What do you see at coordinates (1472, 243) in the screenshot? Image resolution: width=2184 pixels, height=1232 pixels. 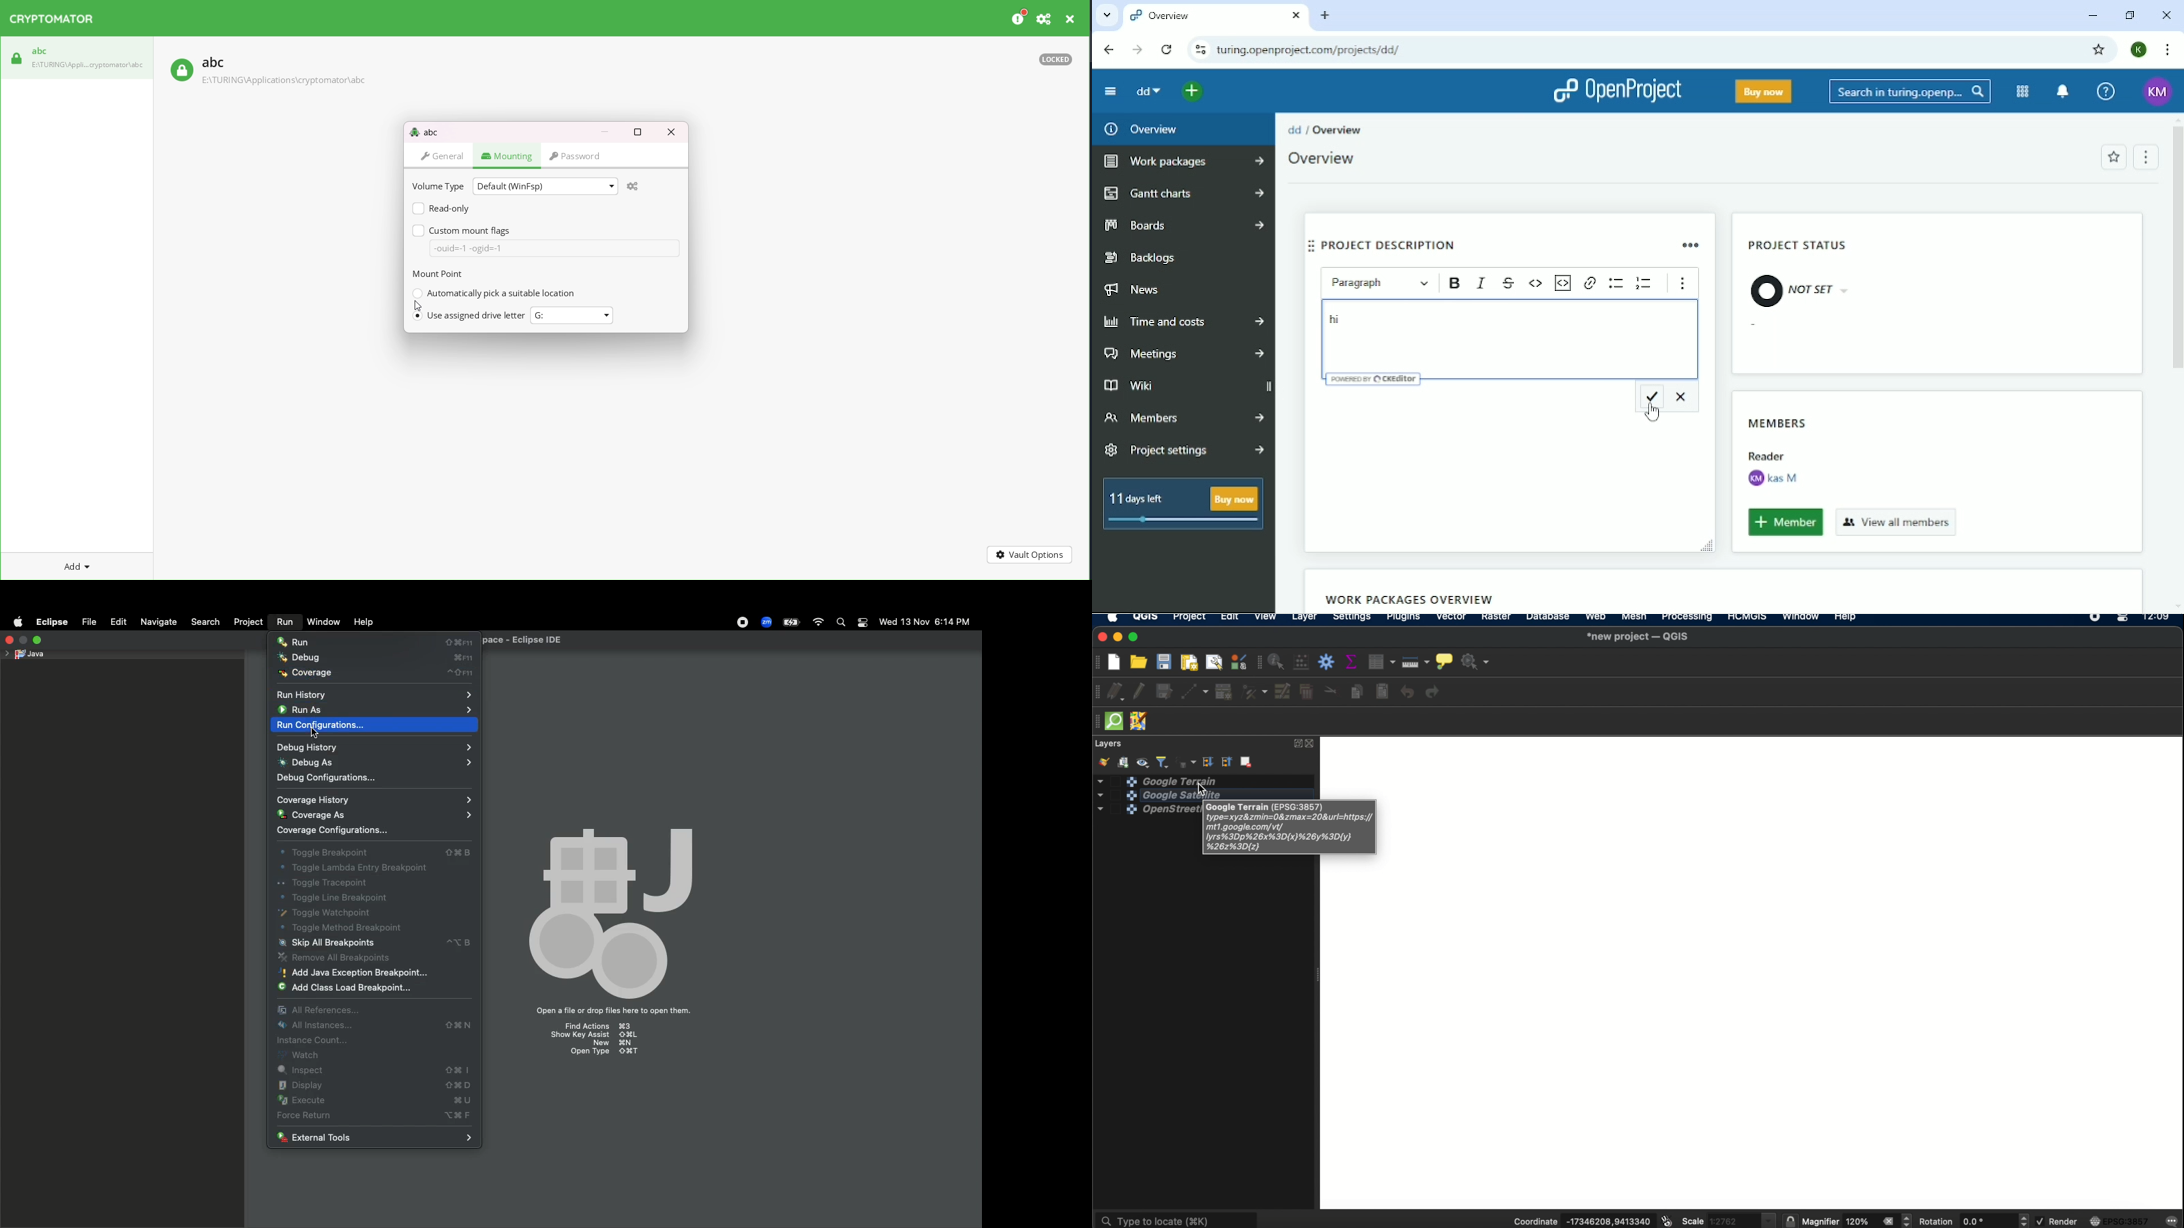 I see `Project description` at bounding box center [1472, 243].